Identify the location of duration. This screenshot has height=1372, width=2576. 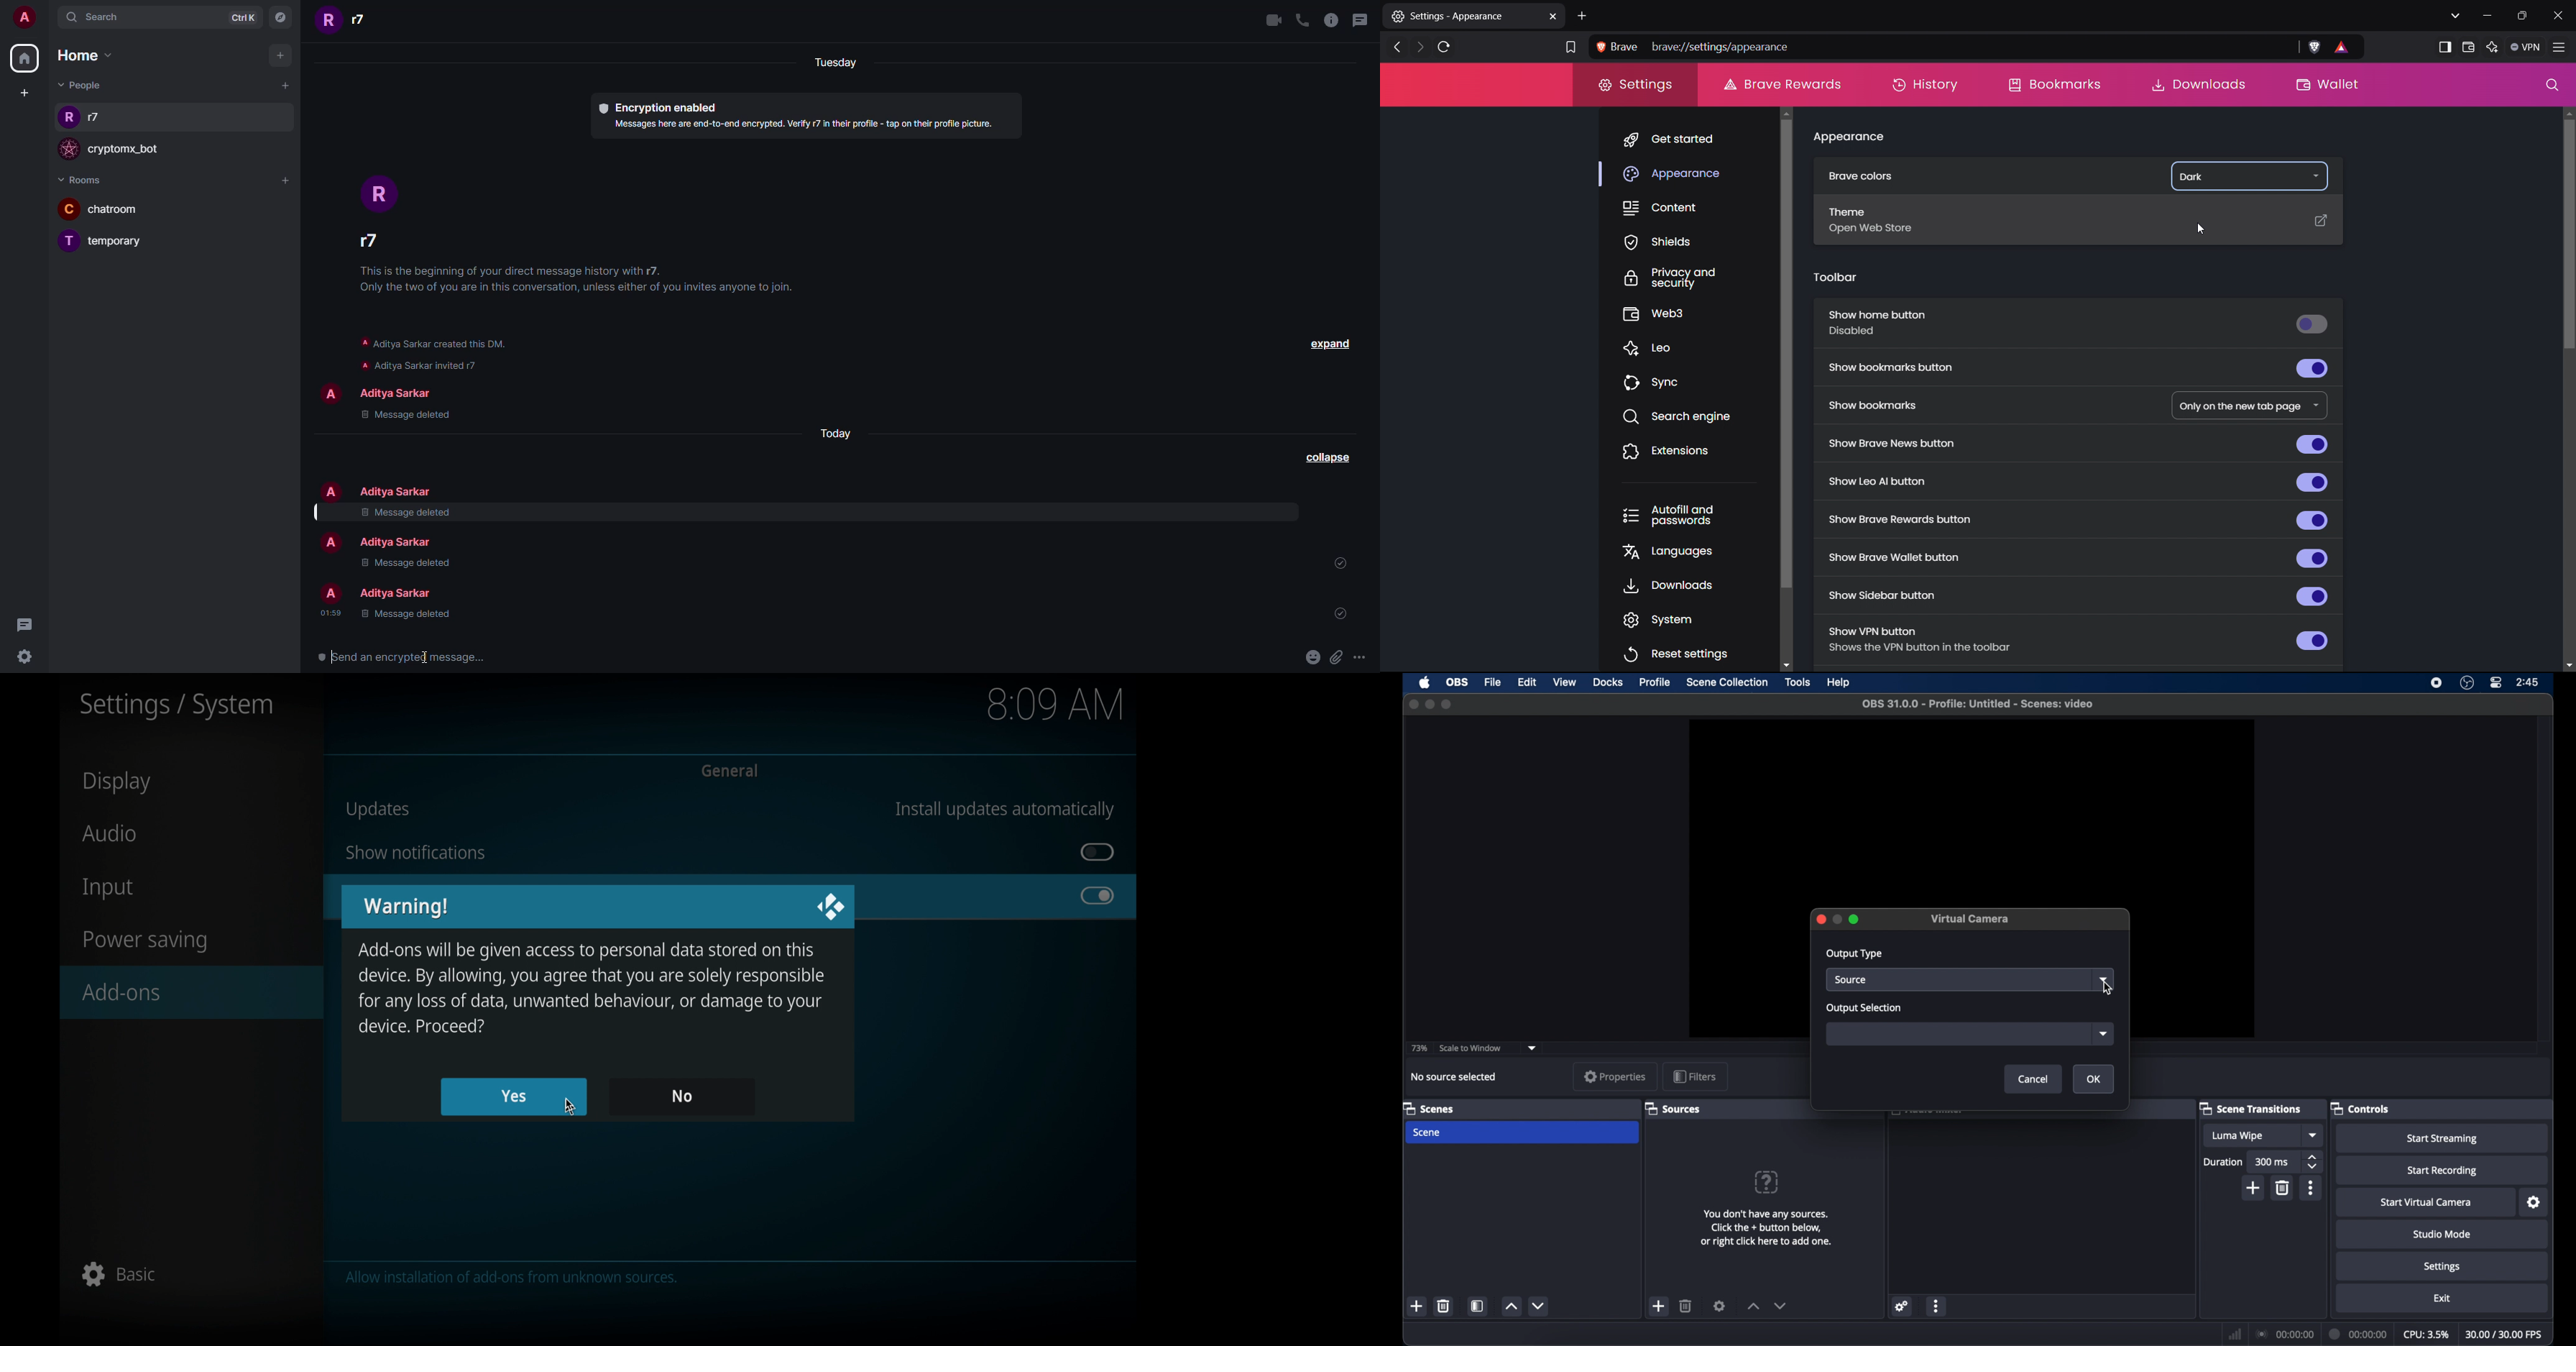
(2223, 1163).